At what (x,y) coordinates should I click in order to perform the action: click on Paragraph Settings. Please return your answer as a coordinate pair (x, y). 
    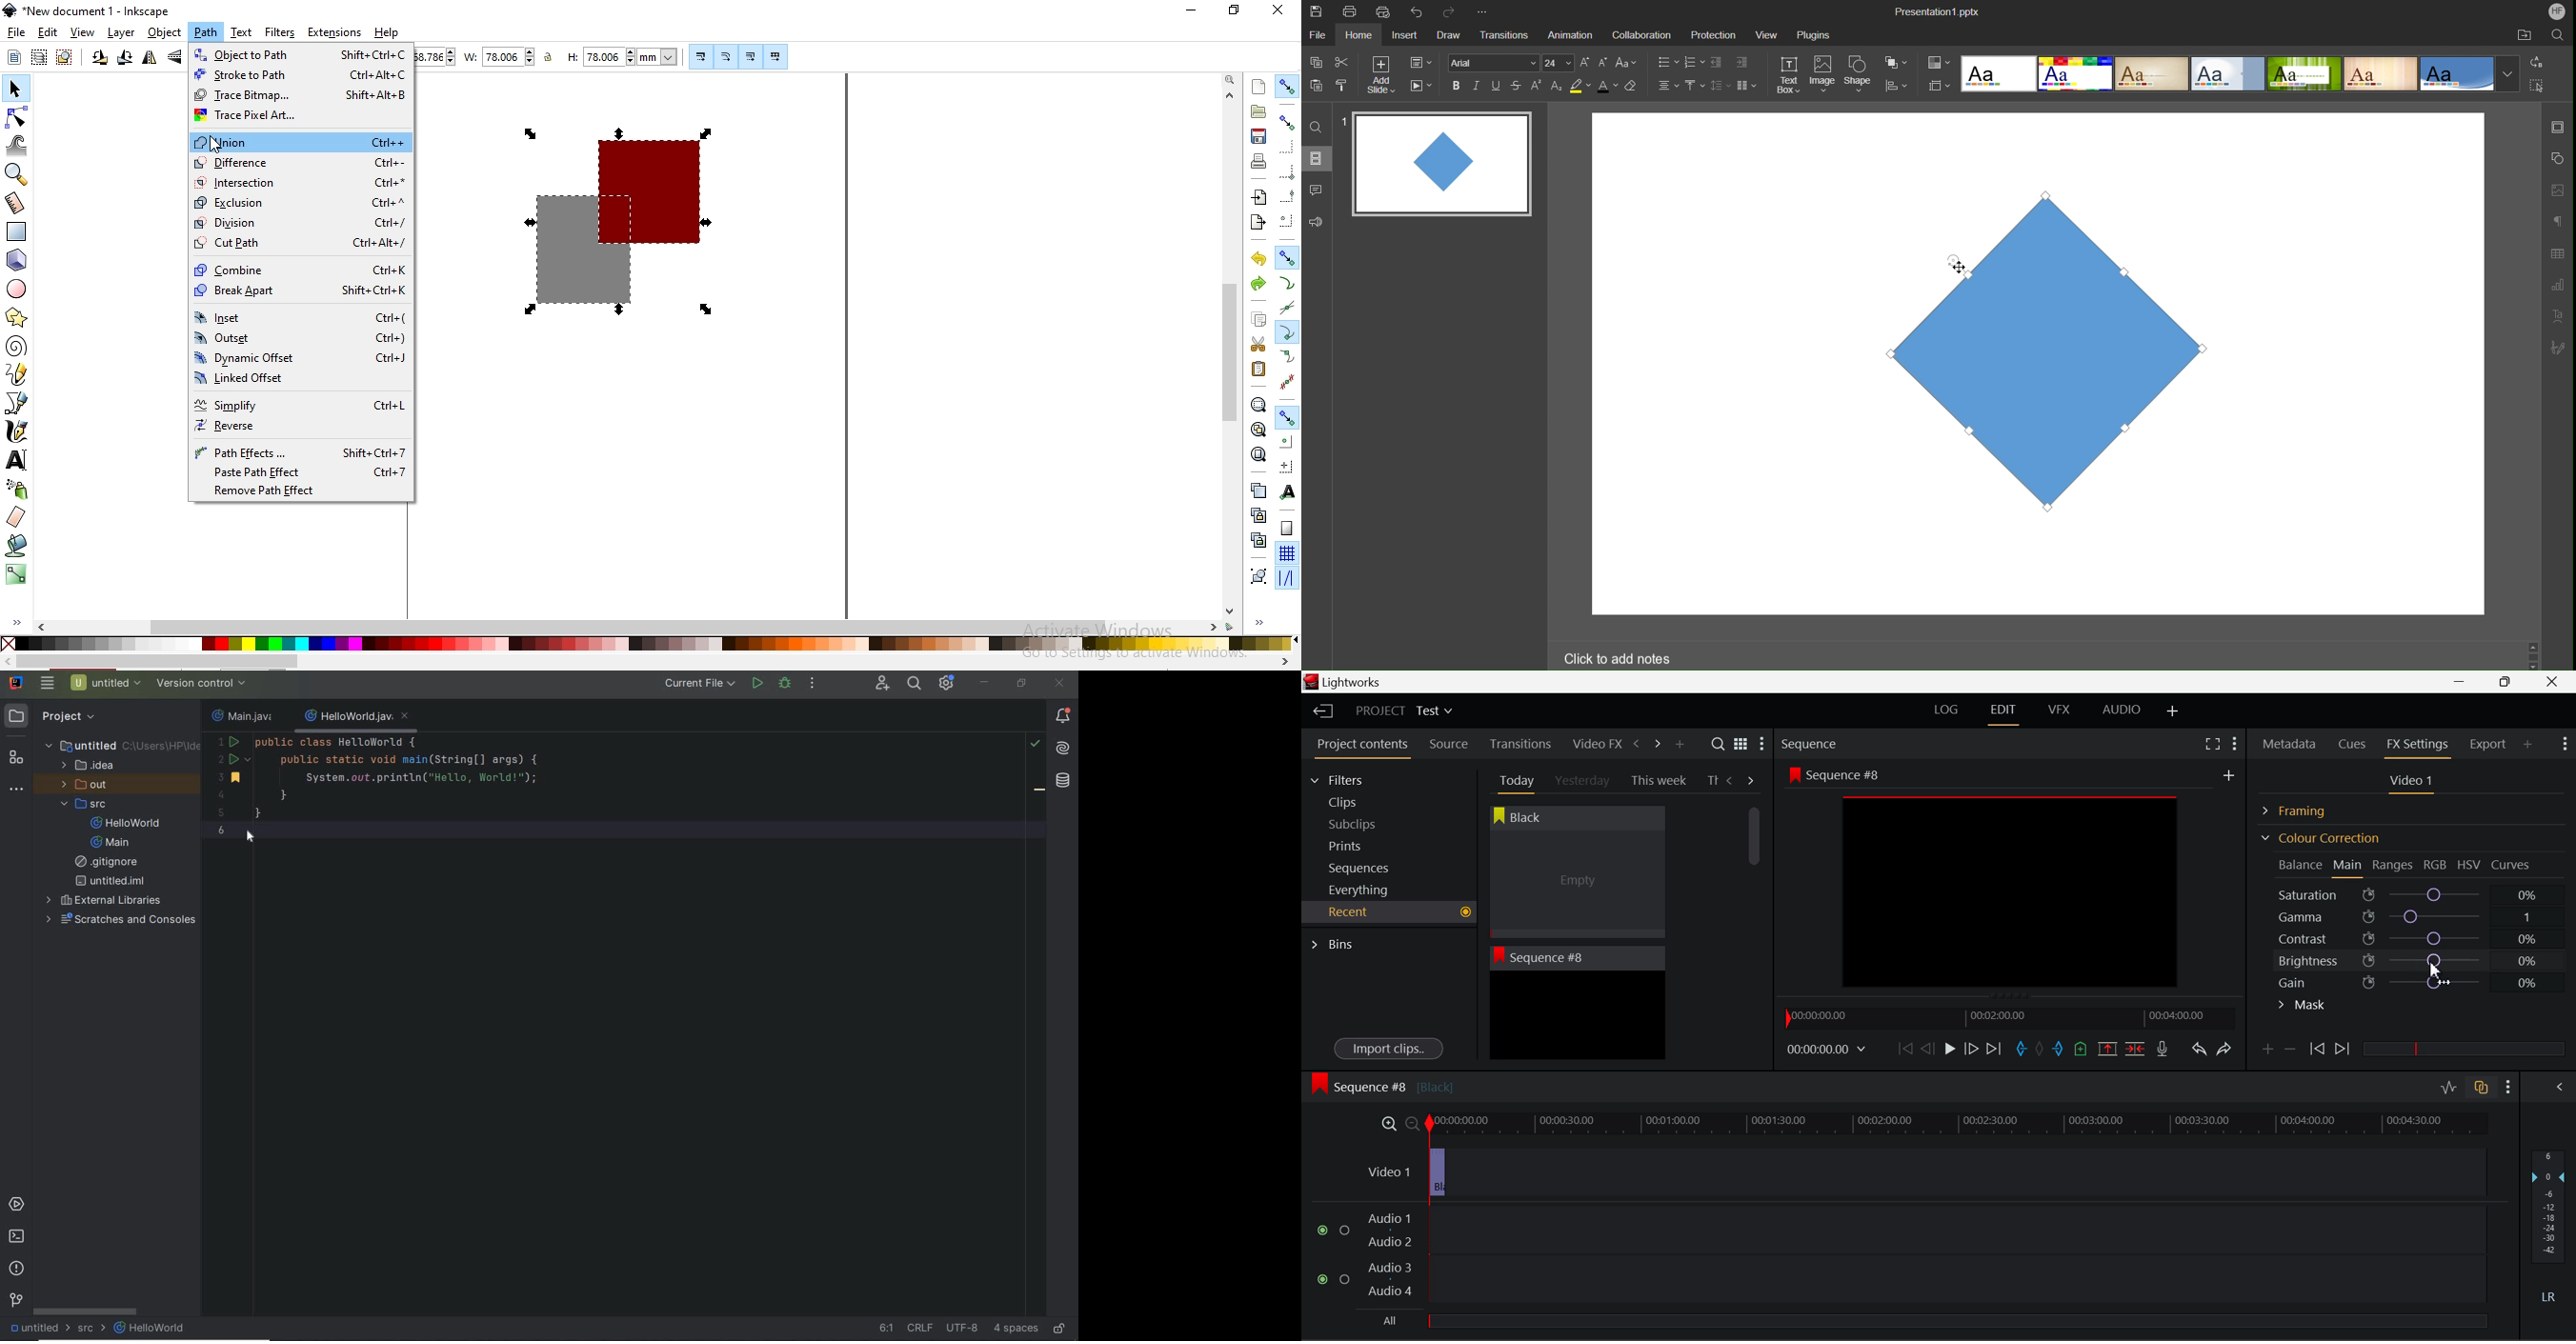
    Looking at the image, I should click on (2556, 221).